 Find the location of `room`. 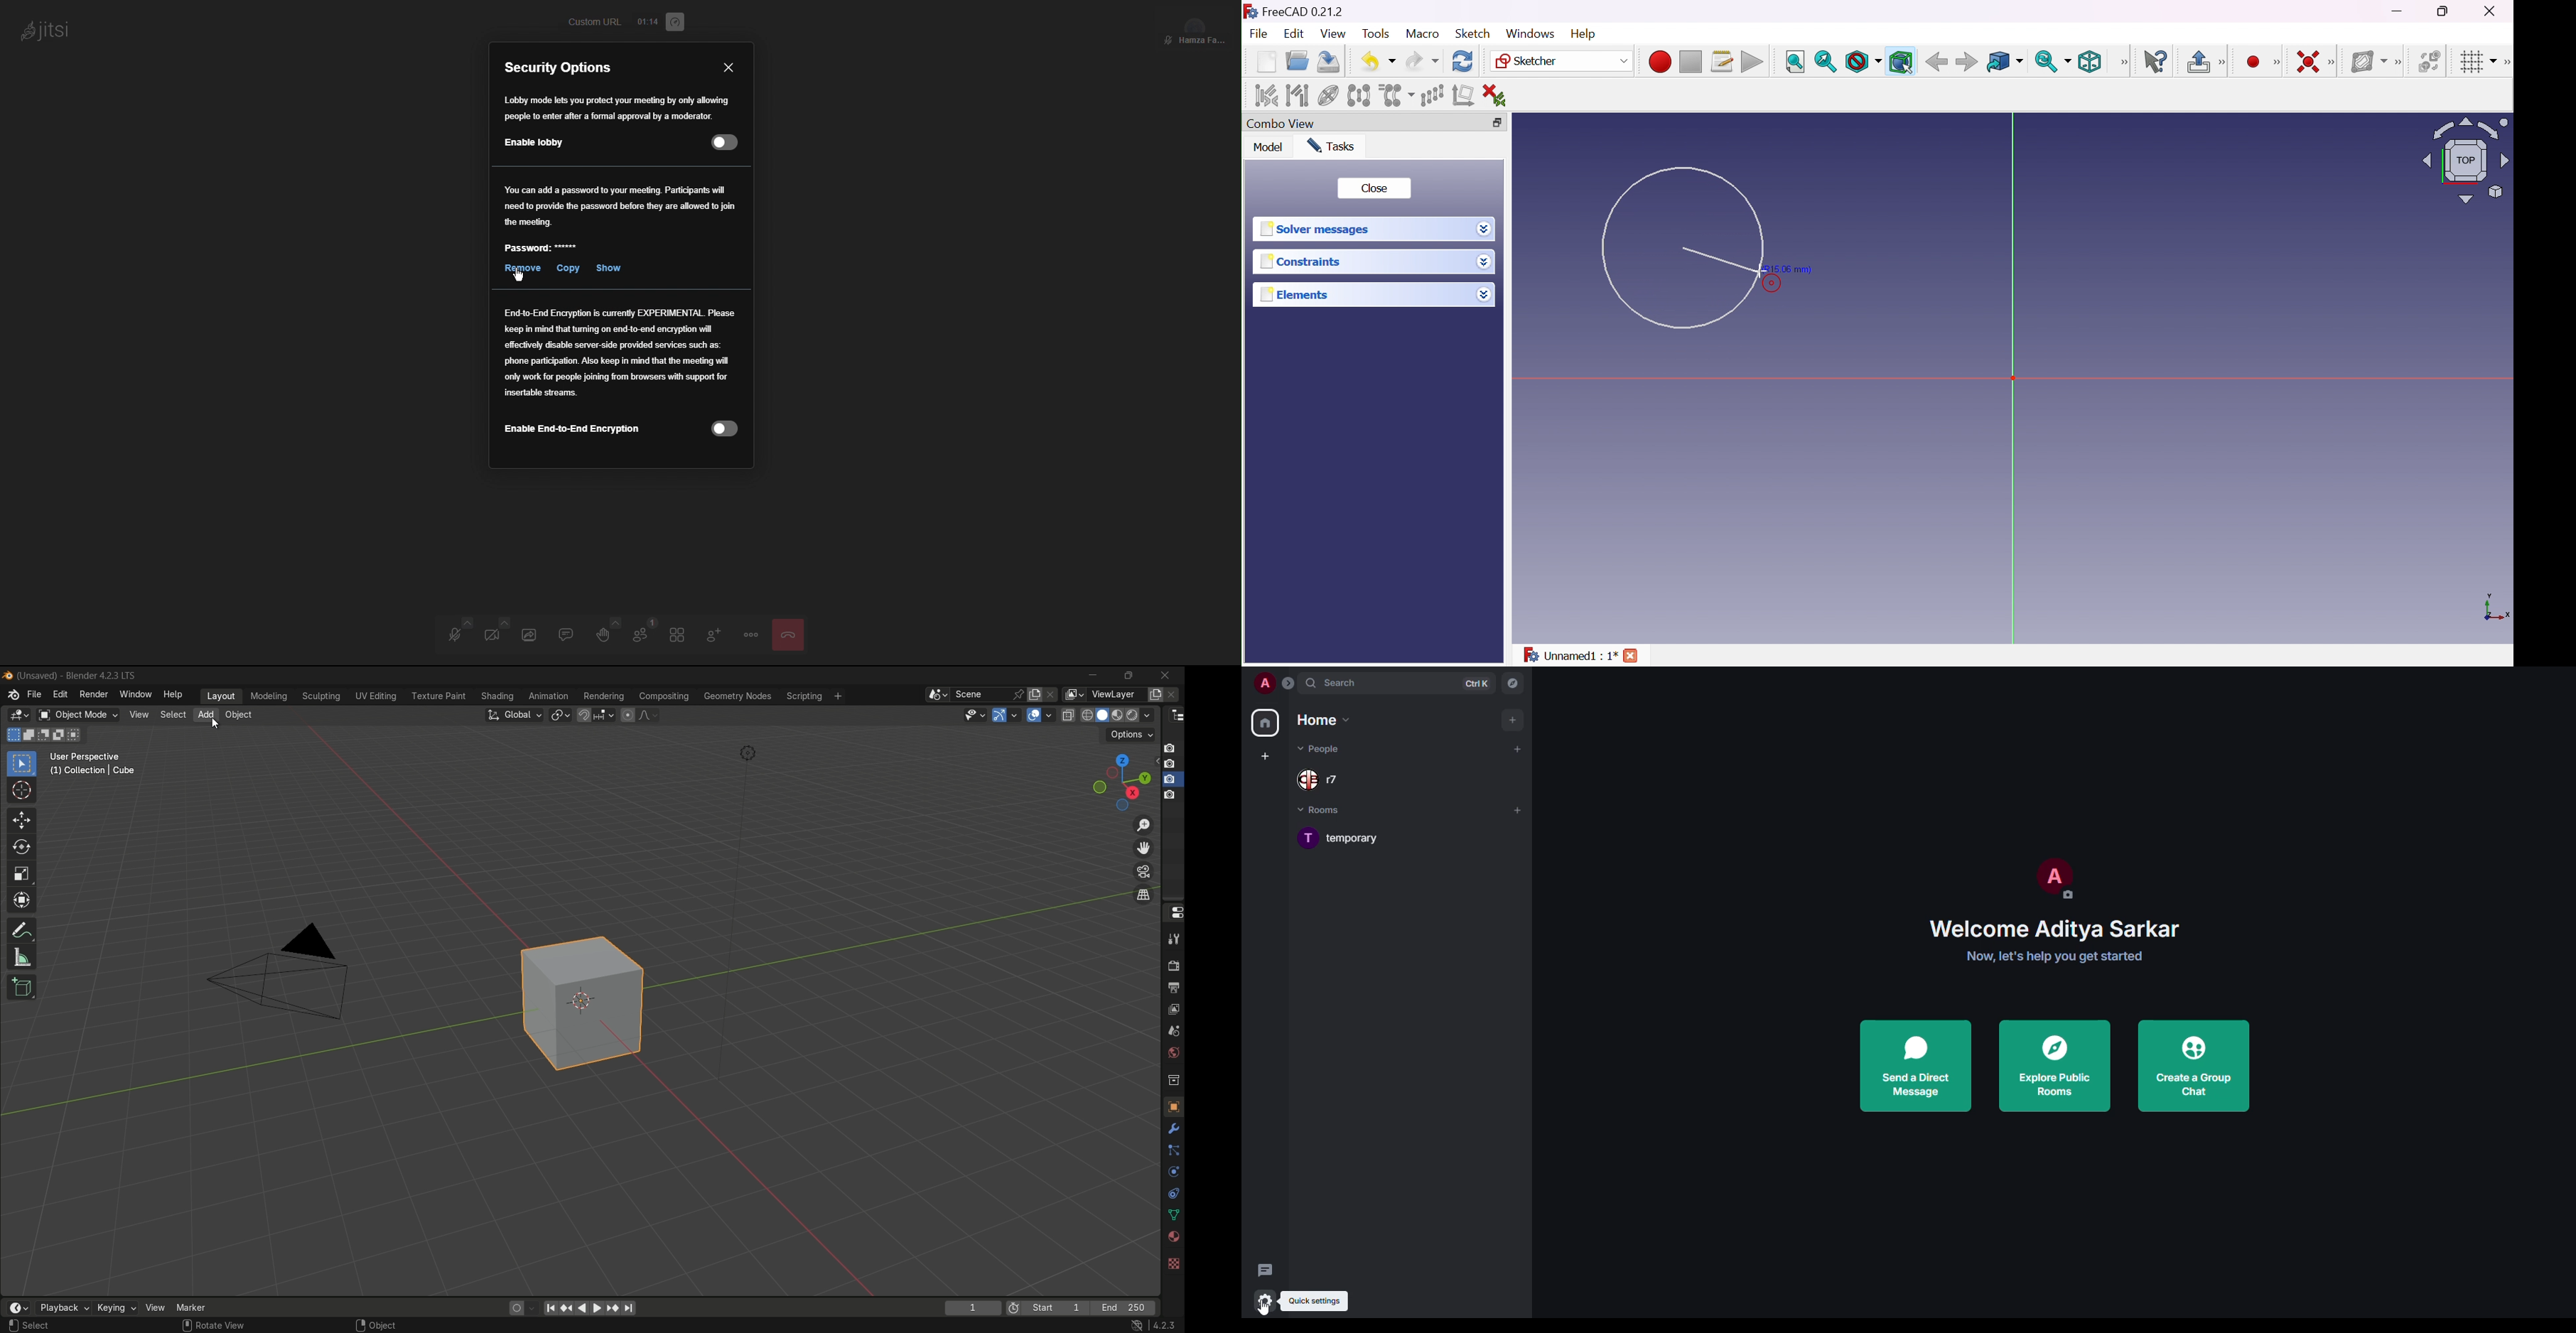

room is located at coordinates (1358, 837).